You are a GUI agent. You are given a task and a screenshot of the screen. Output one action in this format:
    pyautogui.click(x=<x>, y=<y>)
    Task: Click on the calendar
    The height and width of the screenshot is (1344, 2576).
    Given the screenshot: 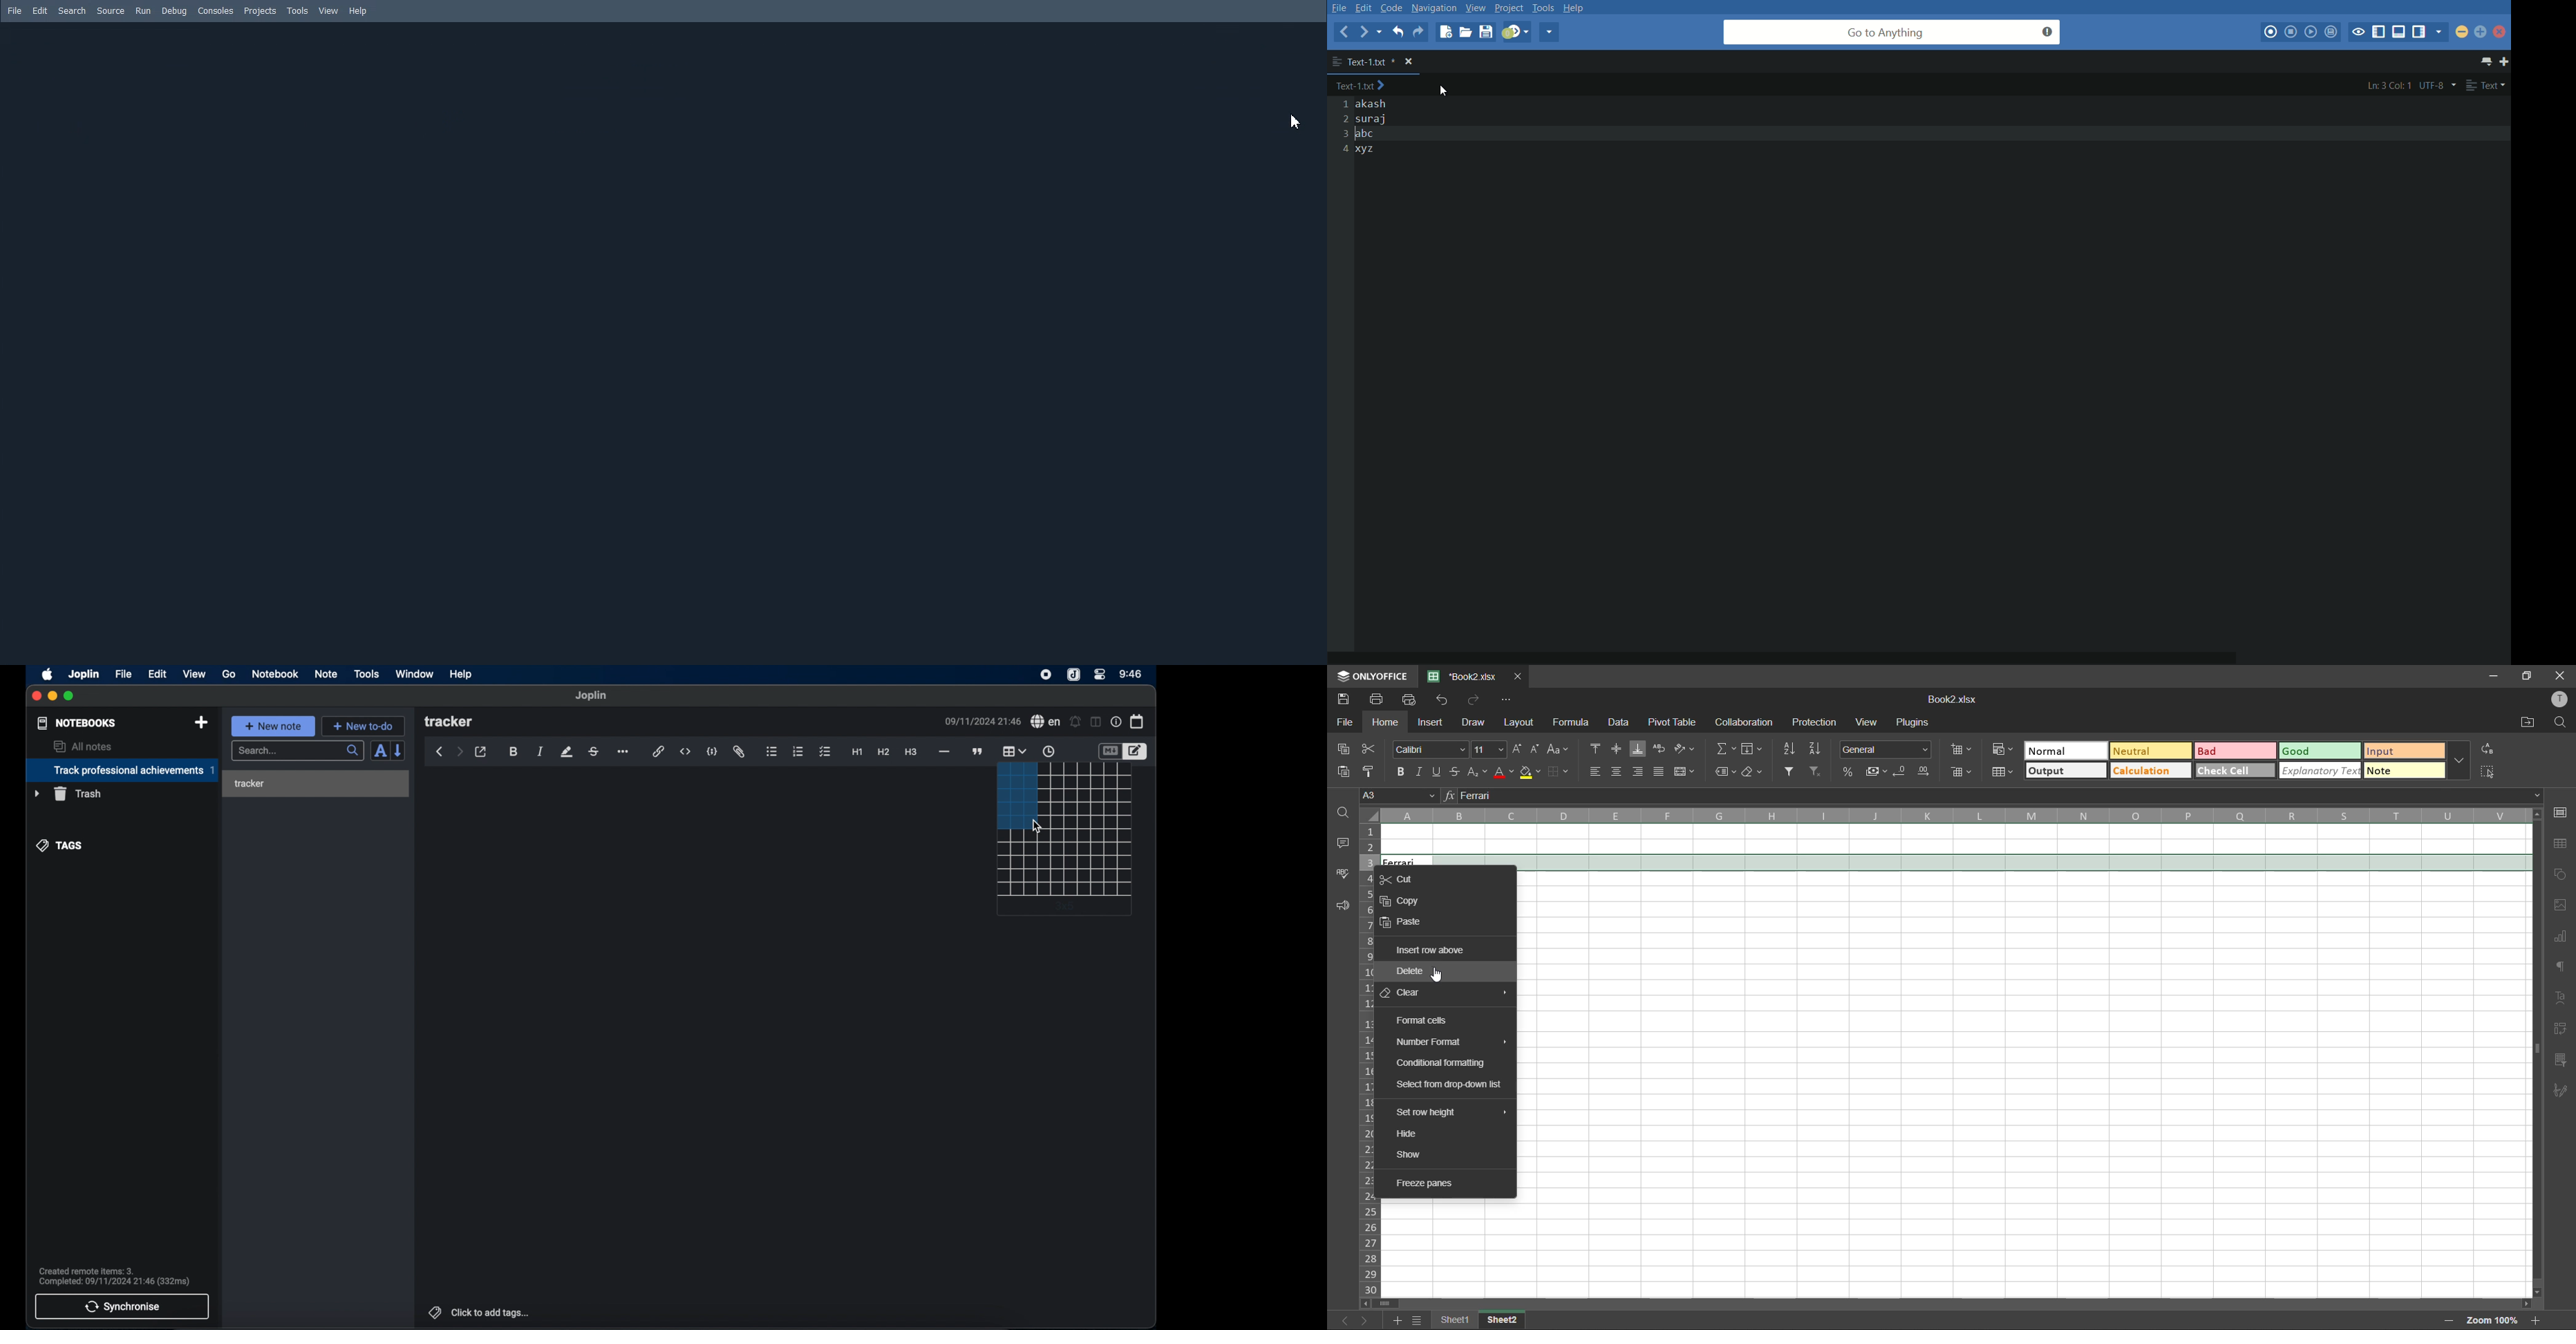 What is the action you would take?
    pyautogui.click(x=1137, y=721)
    